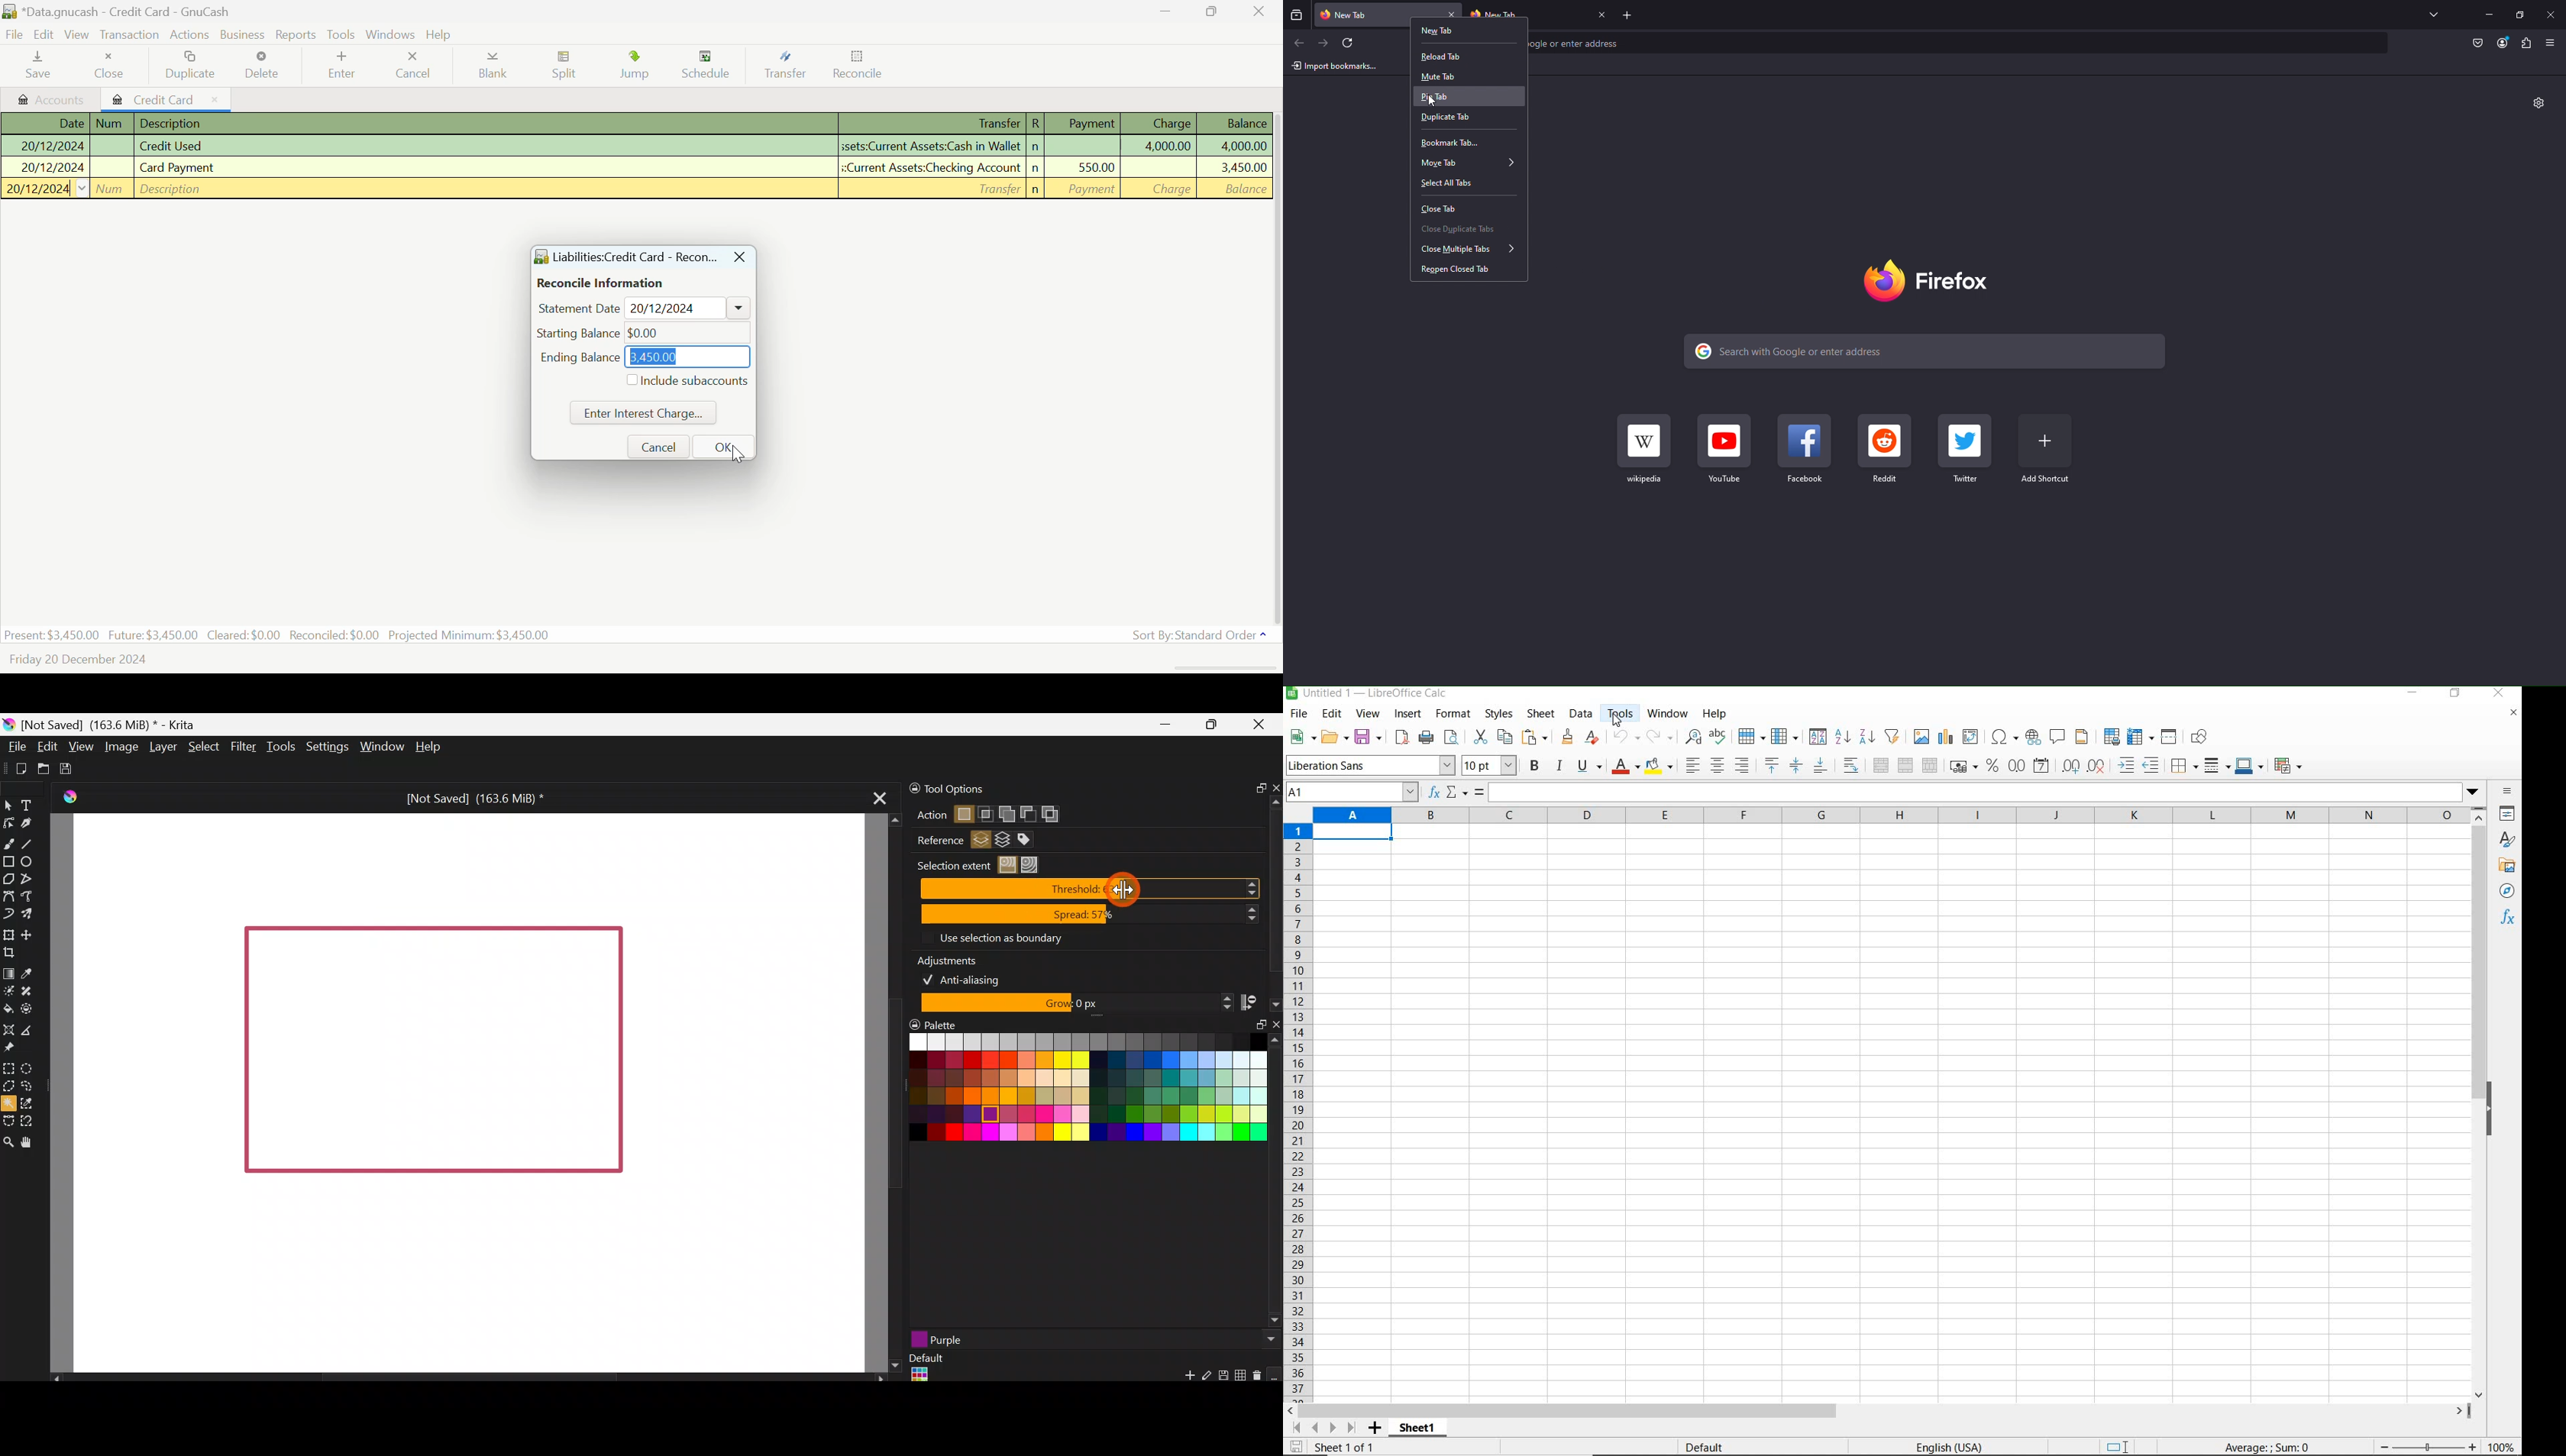  Describe the element at coordinates (1469, 227) in the screenshot. I see `Close Duplicate Tabs` at that location.